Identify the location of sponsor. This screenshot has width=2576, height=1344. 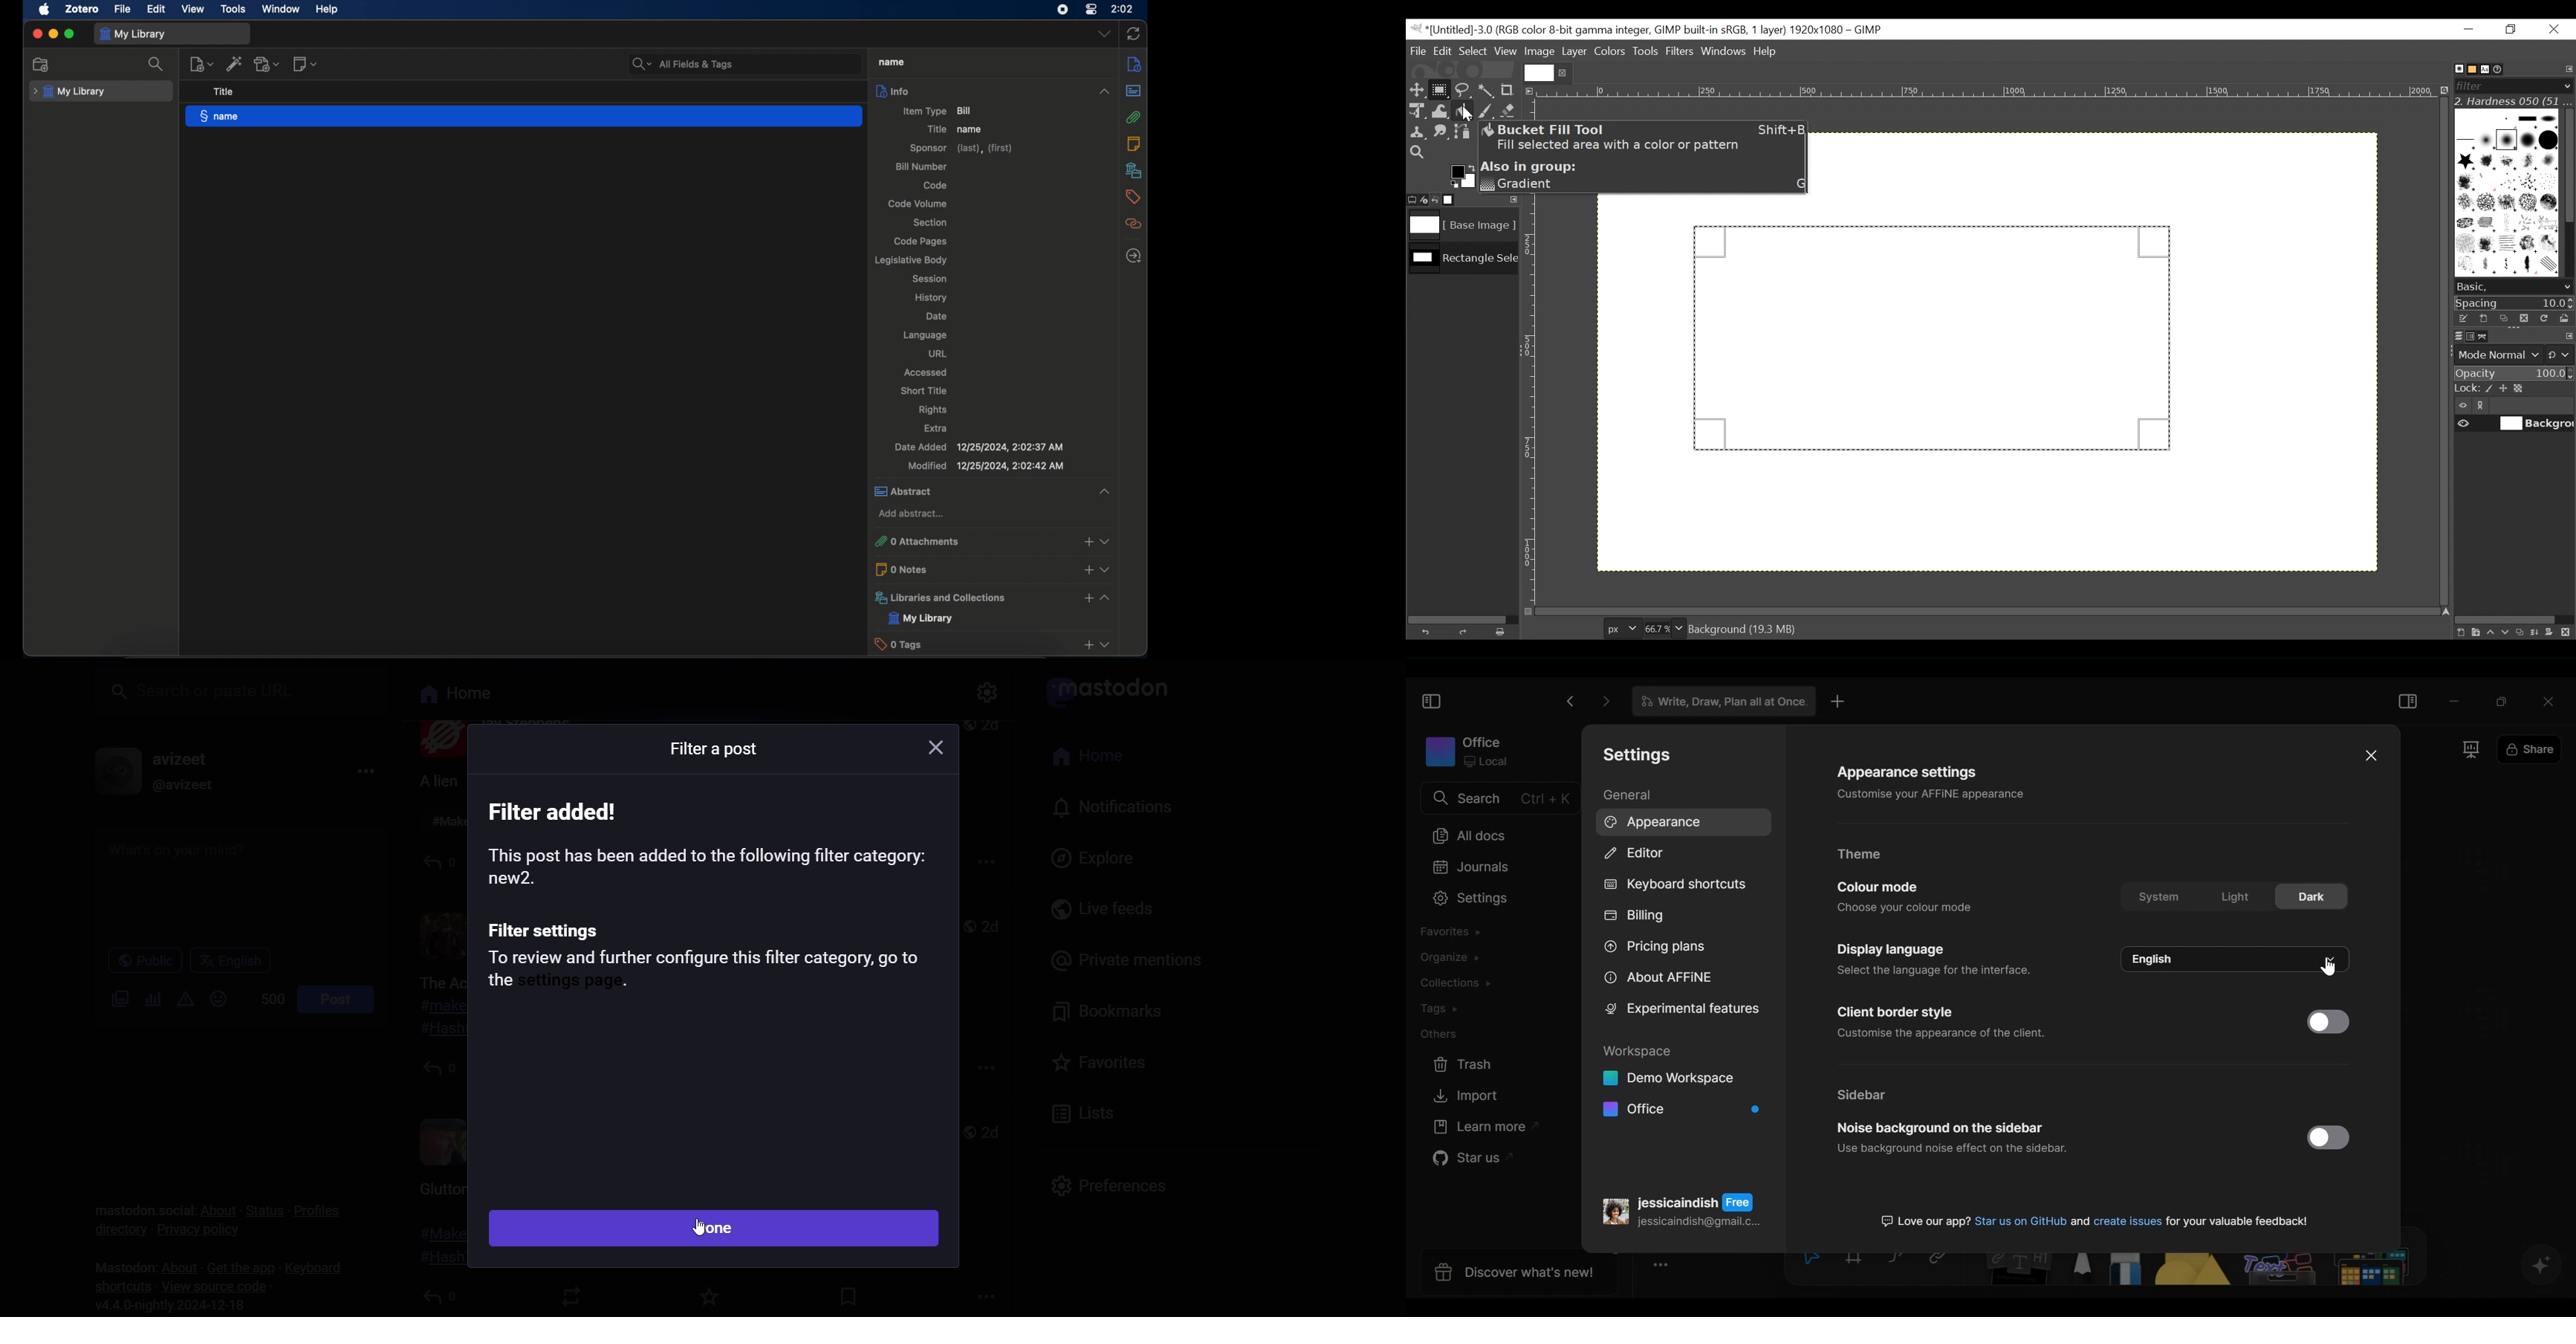
(961, 149).